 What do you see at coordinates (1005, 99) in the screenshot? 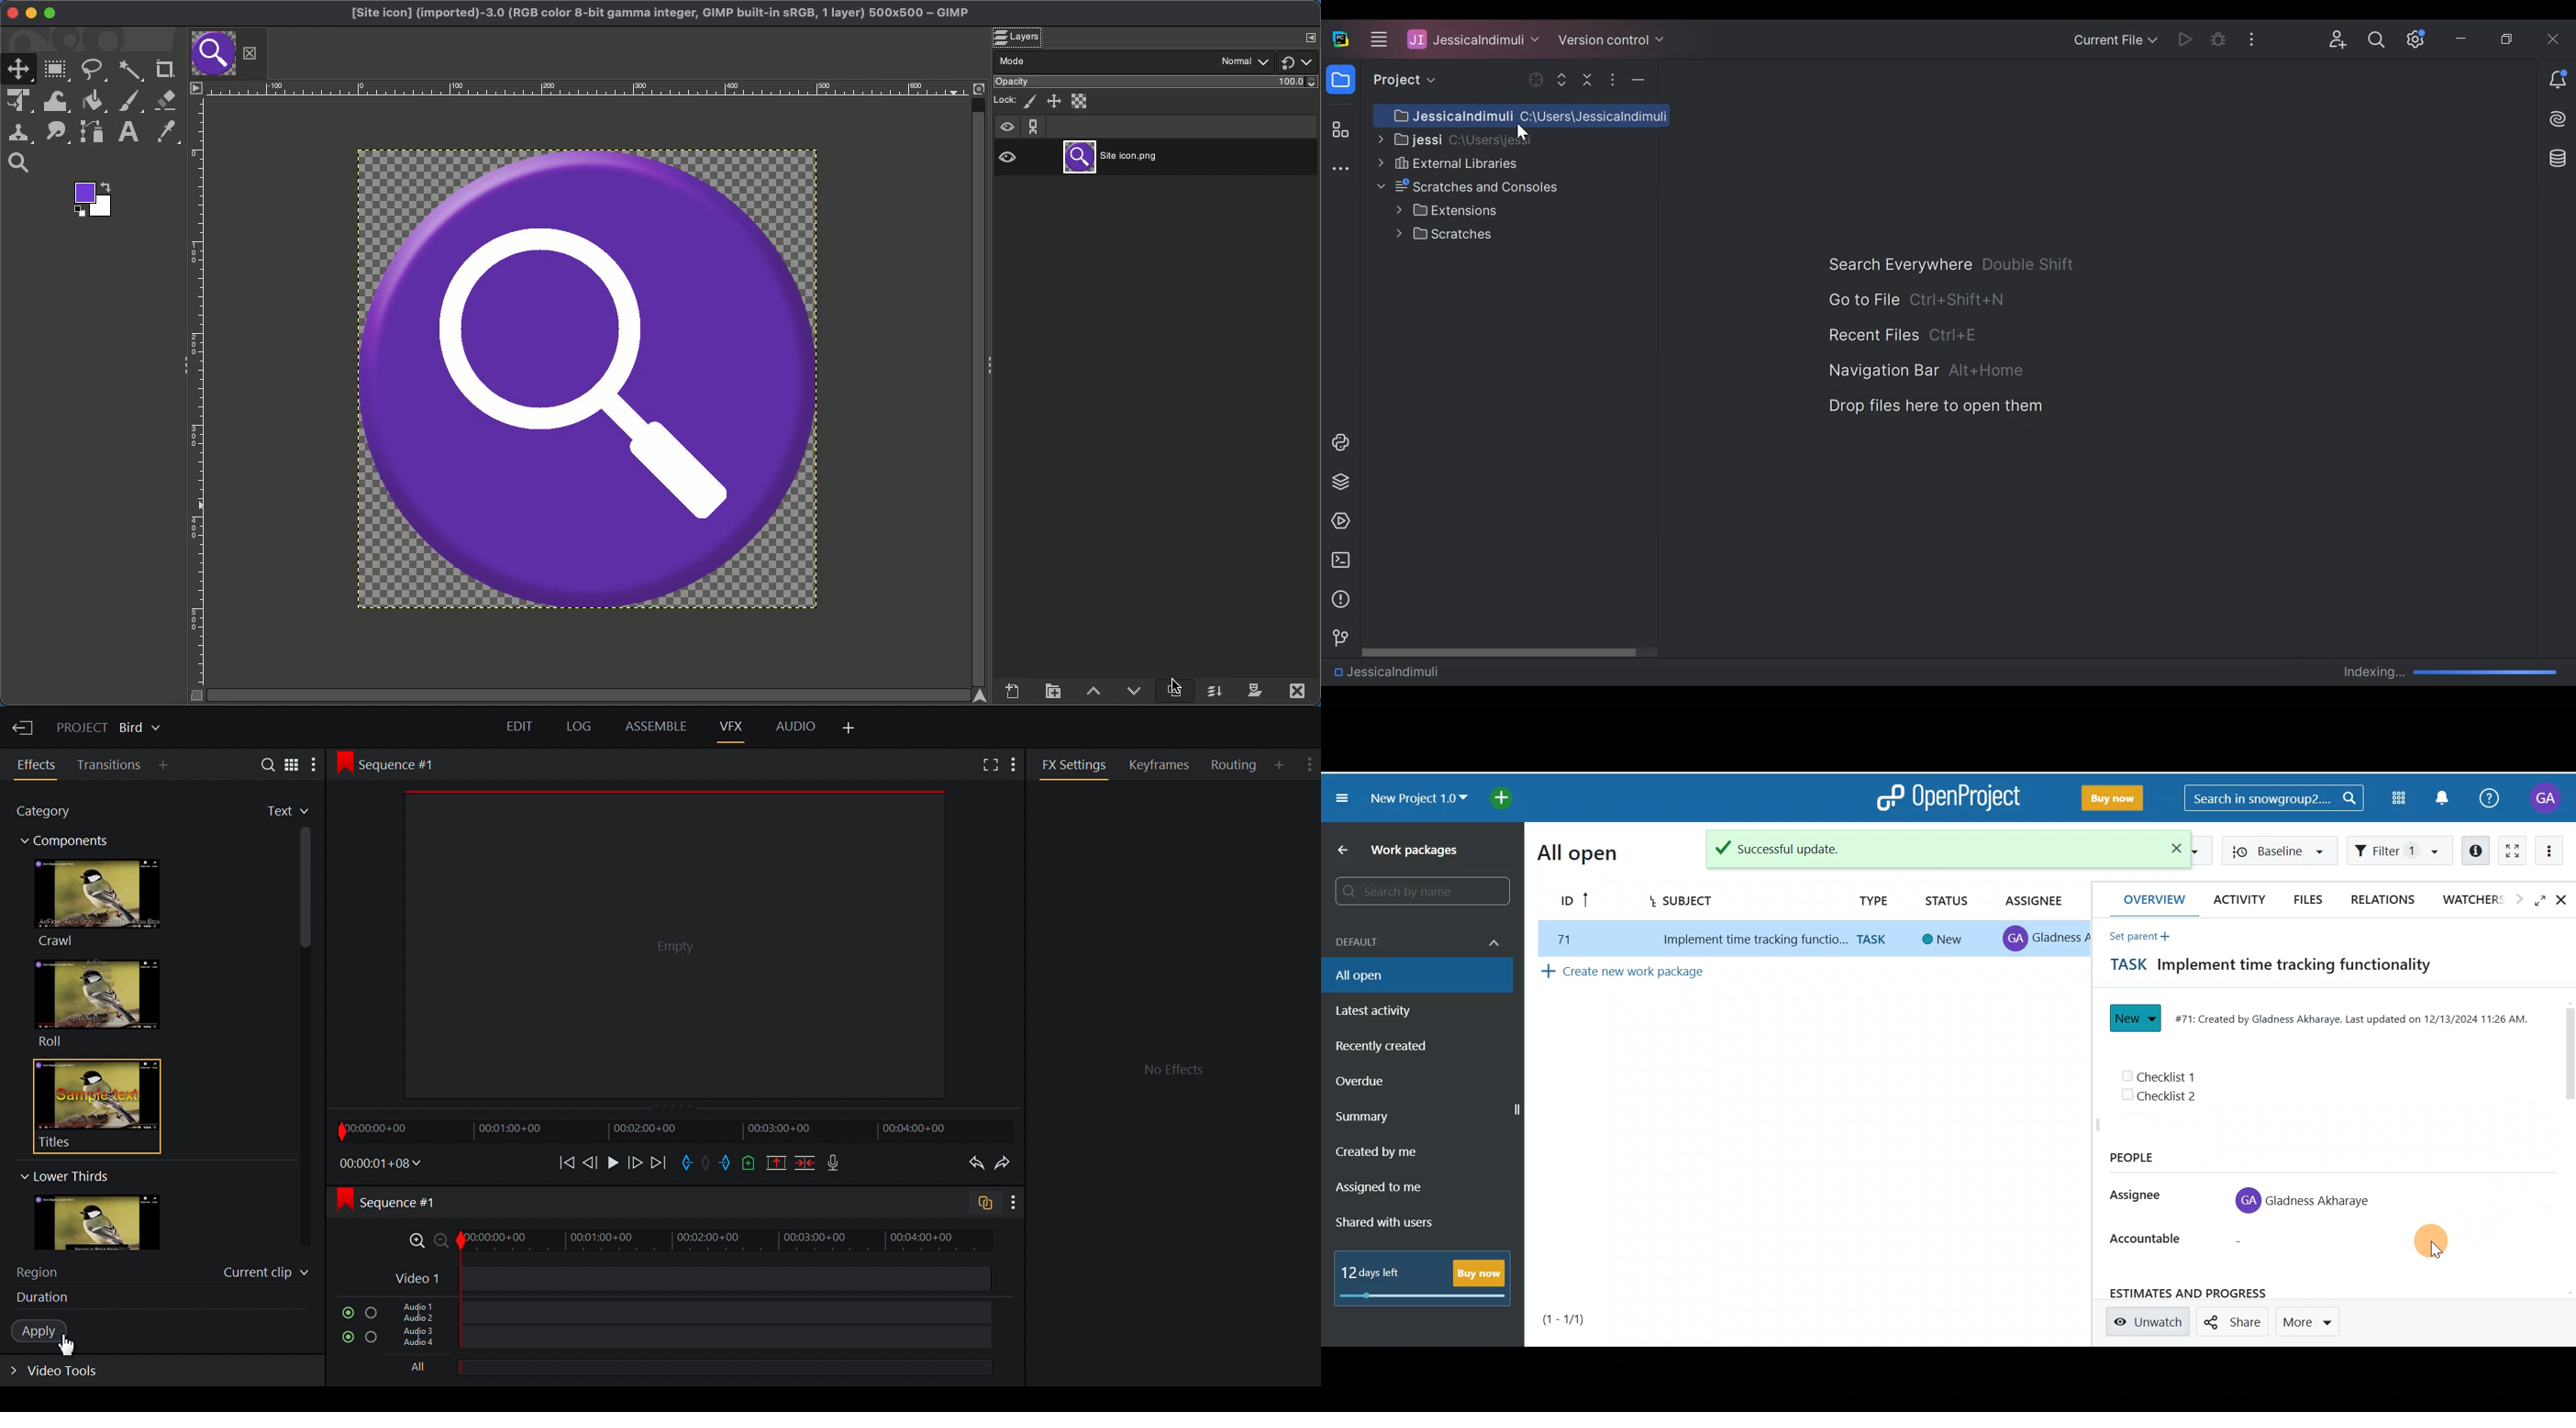
I see `Lock` at bounding box center [1005, 99].